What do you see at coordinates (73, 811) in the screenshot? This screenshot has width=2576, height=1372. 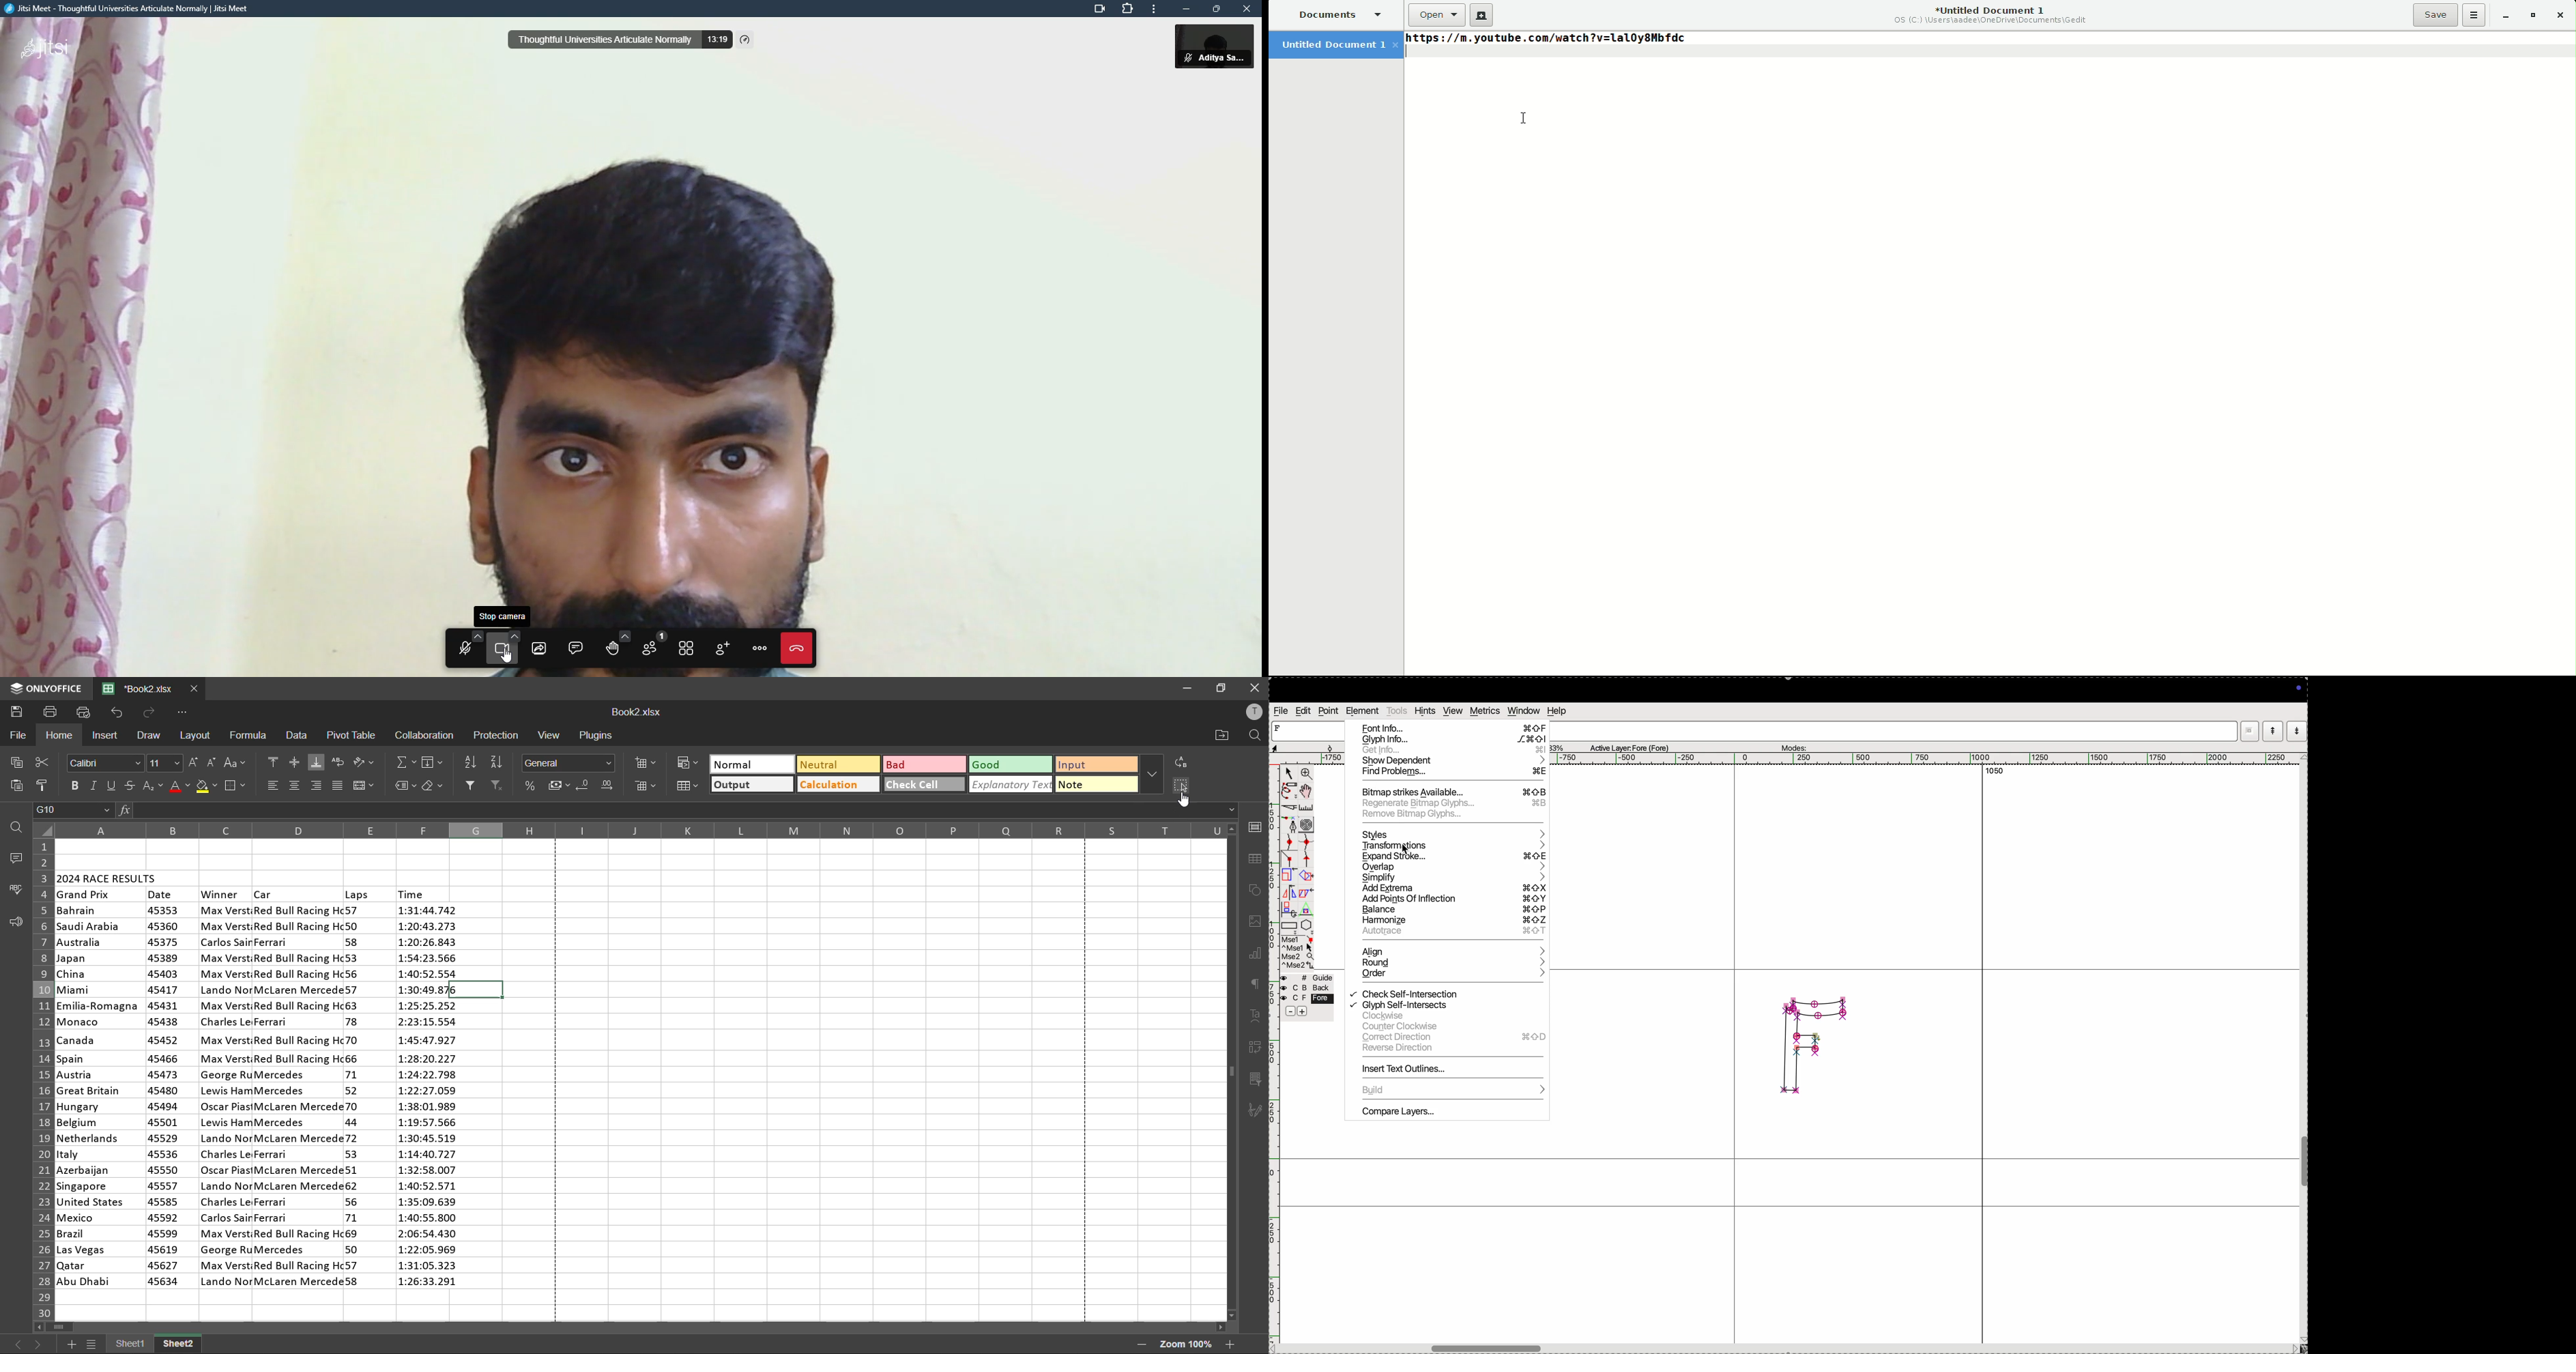 I see `cell address` at bounding box center [73, 811].